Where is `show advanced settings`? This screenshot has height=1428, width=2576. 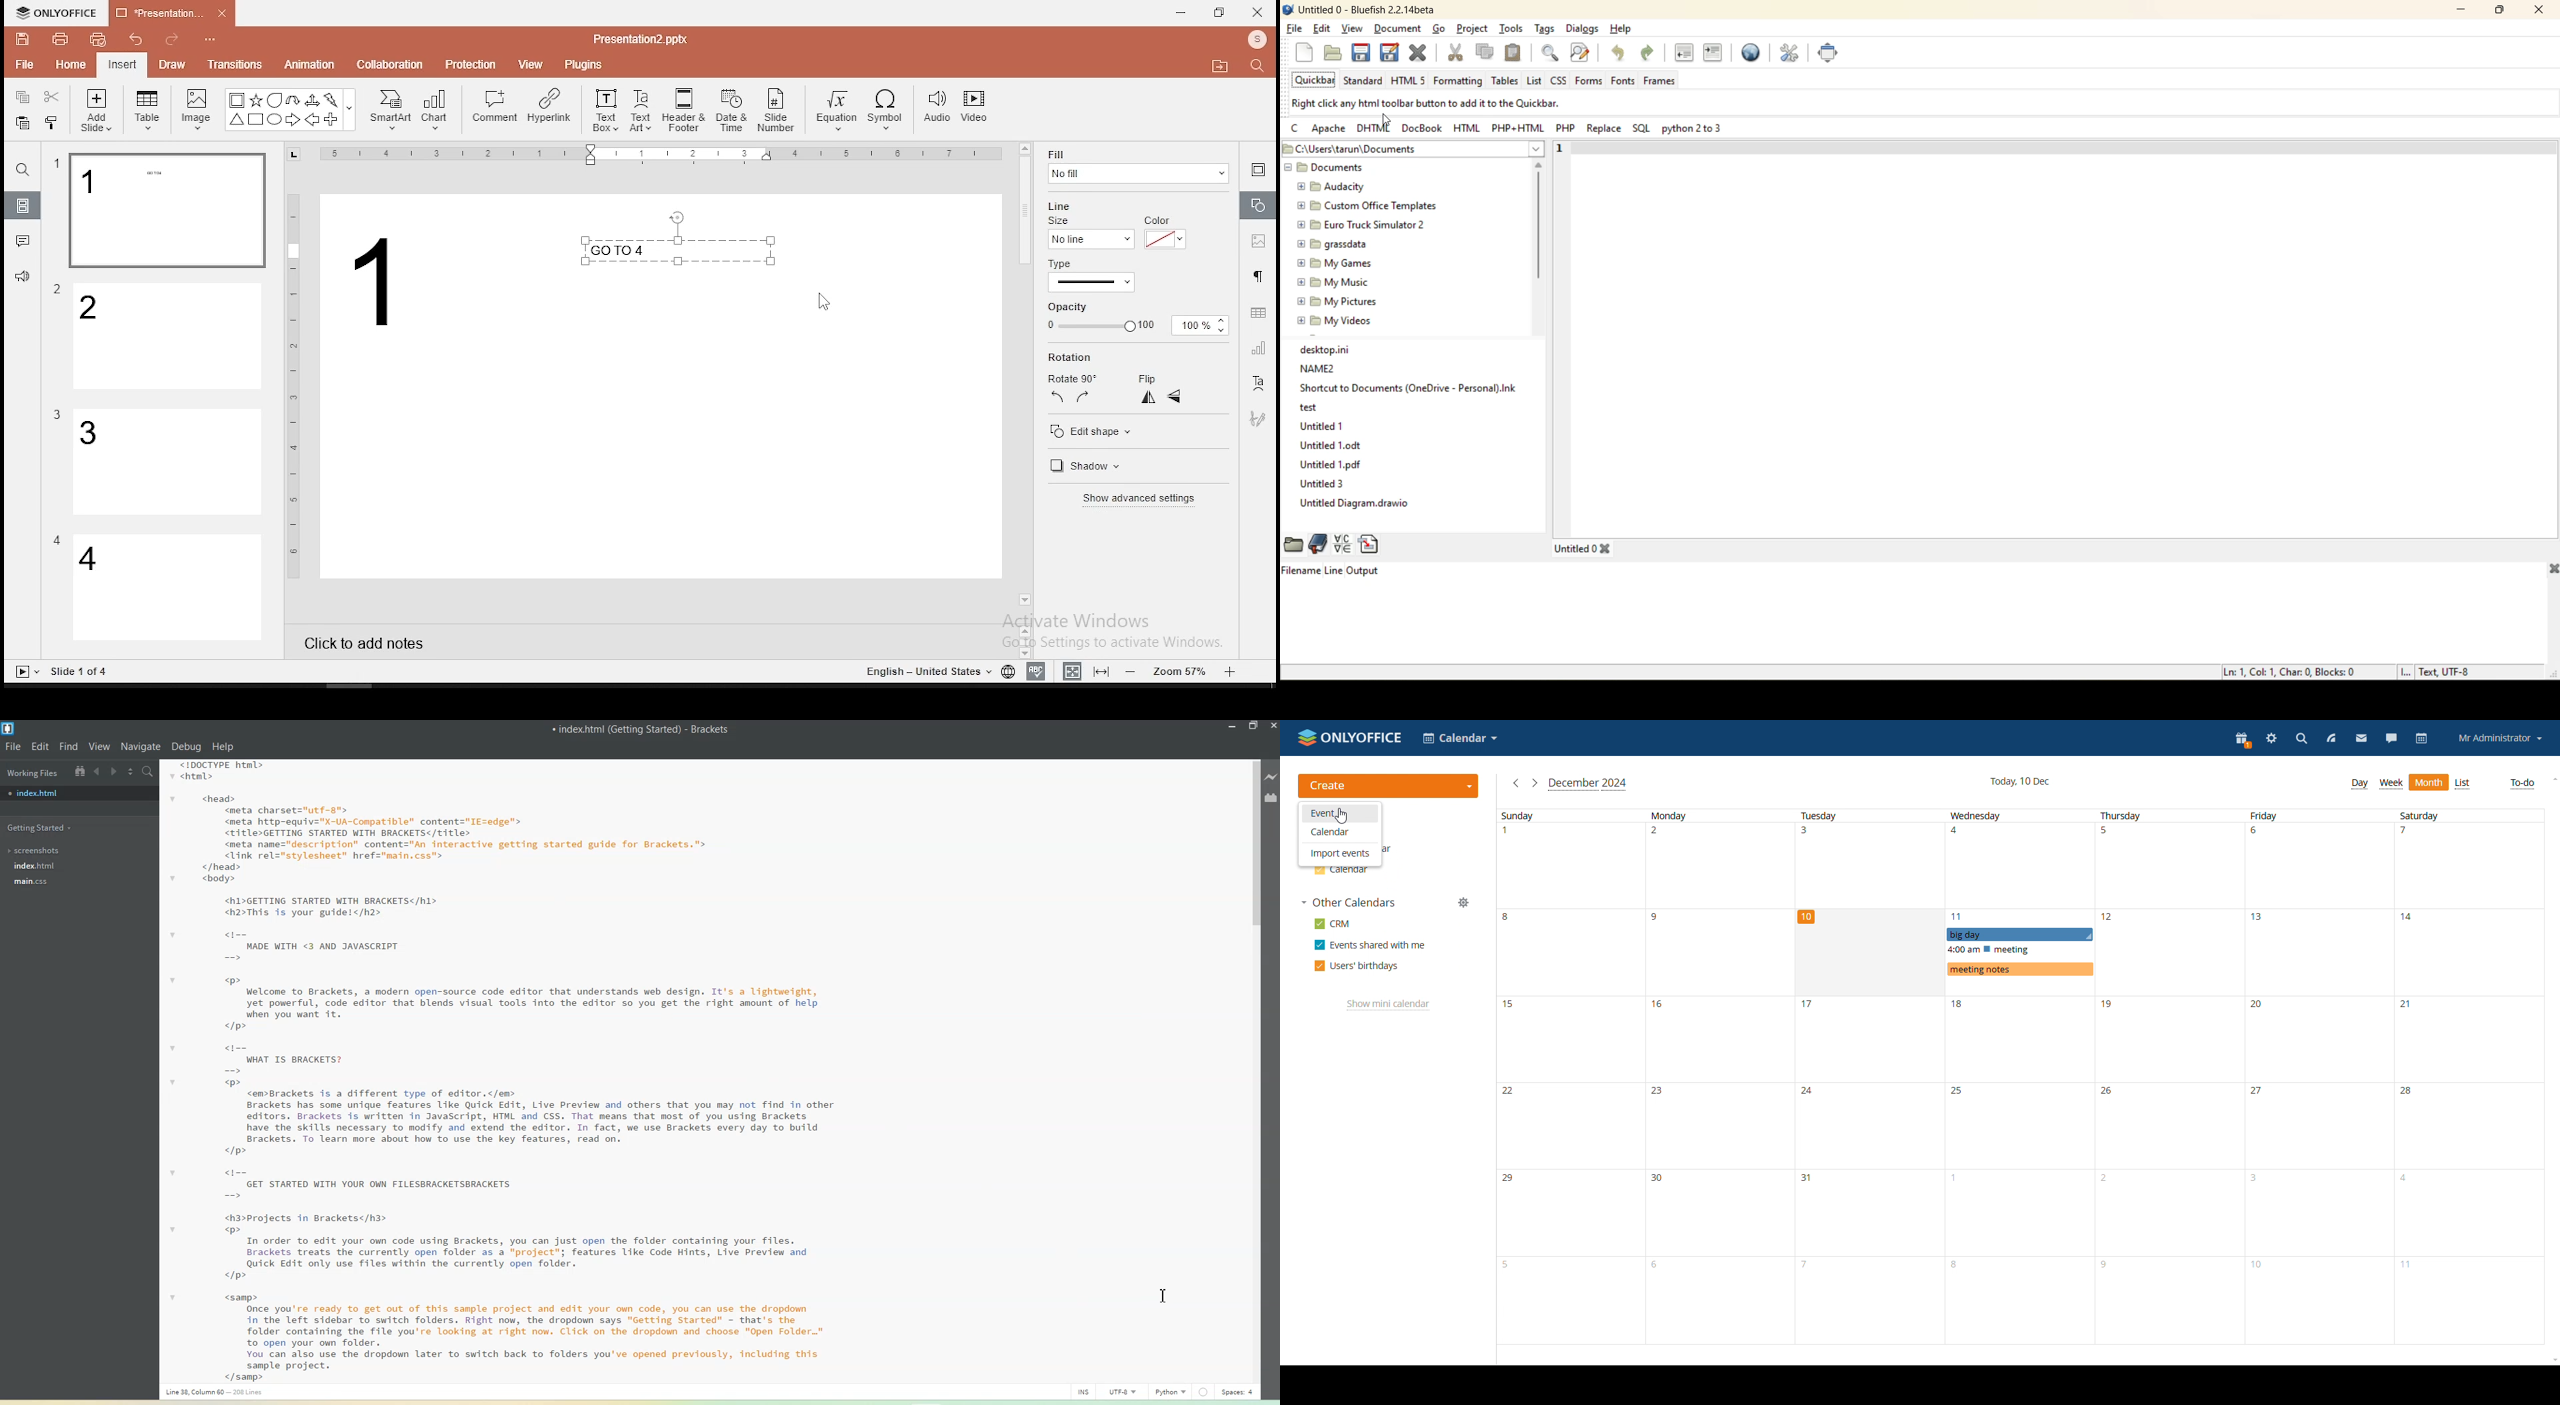 show advanced settings is located at coordinates (1141, 505).